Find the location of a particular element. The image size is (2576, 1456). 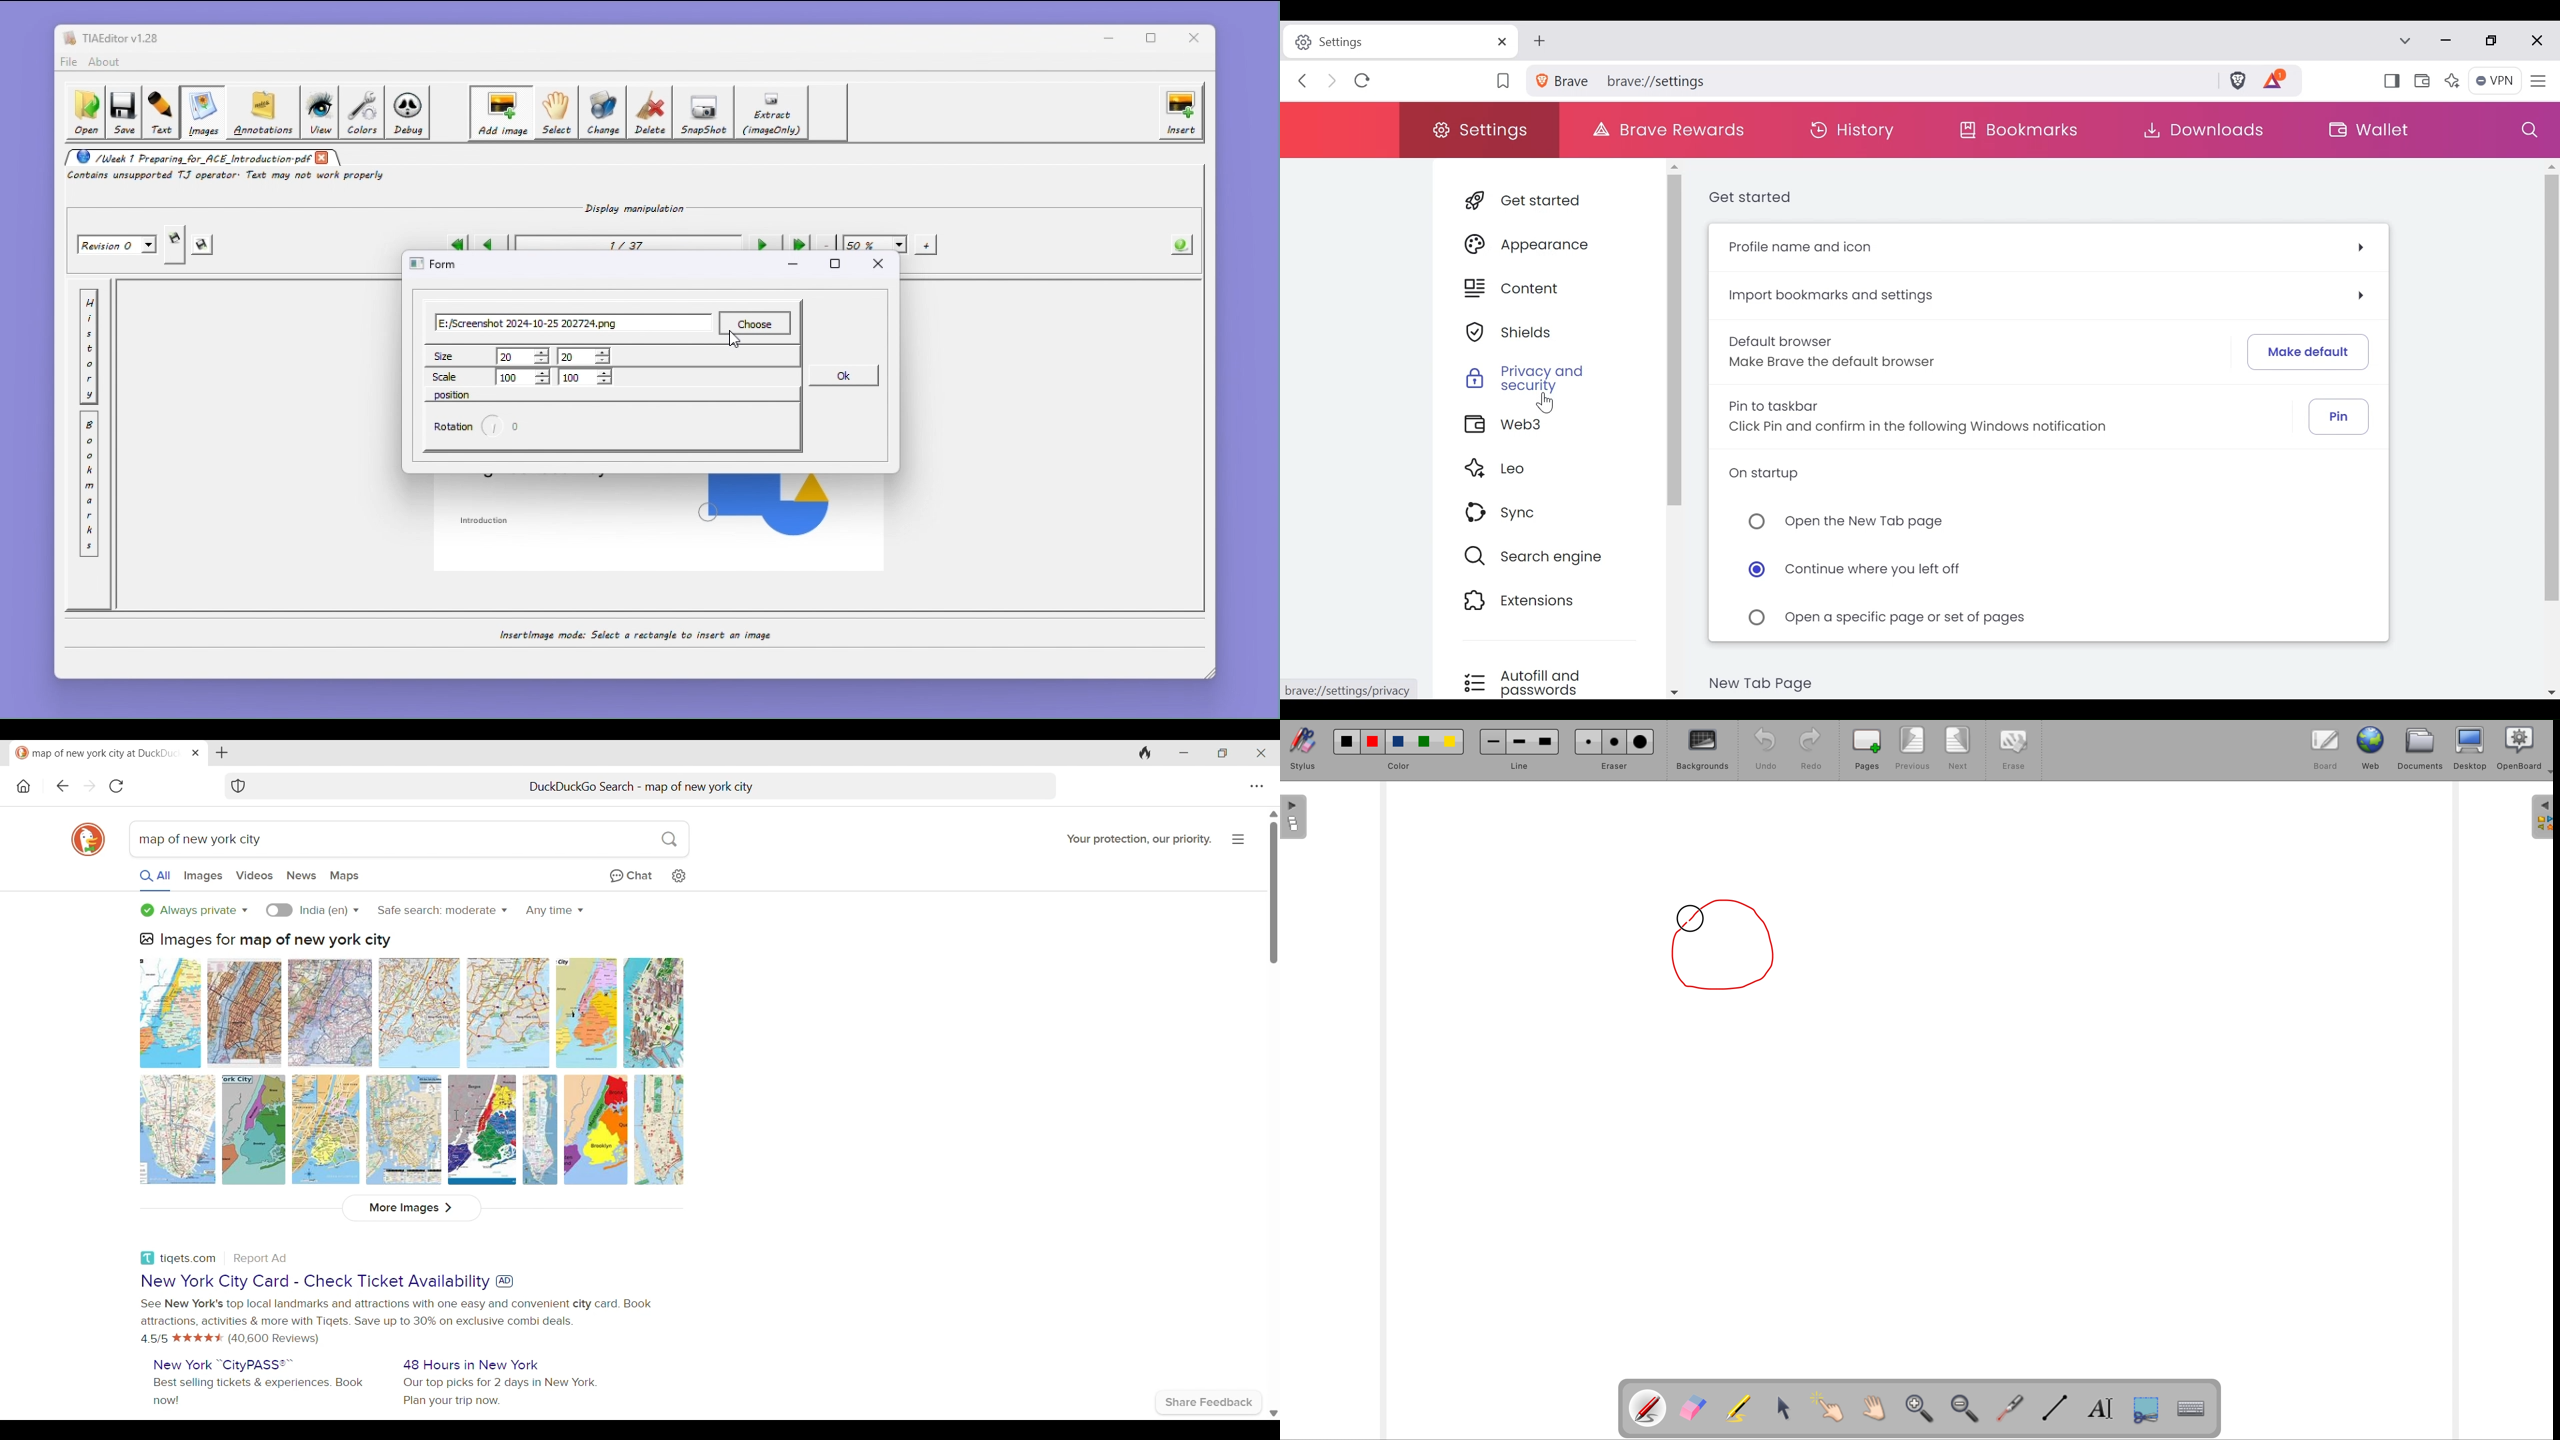

New Tab Page is located at coordinates (1762, 683).